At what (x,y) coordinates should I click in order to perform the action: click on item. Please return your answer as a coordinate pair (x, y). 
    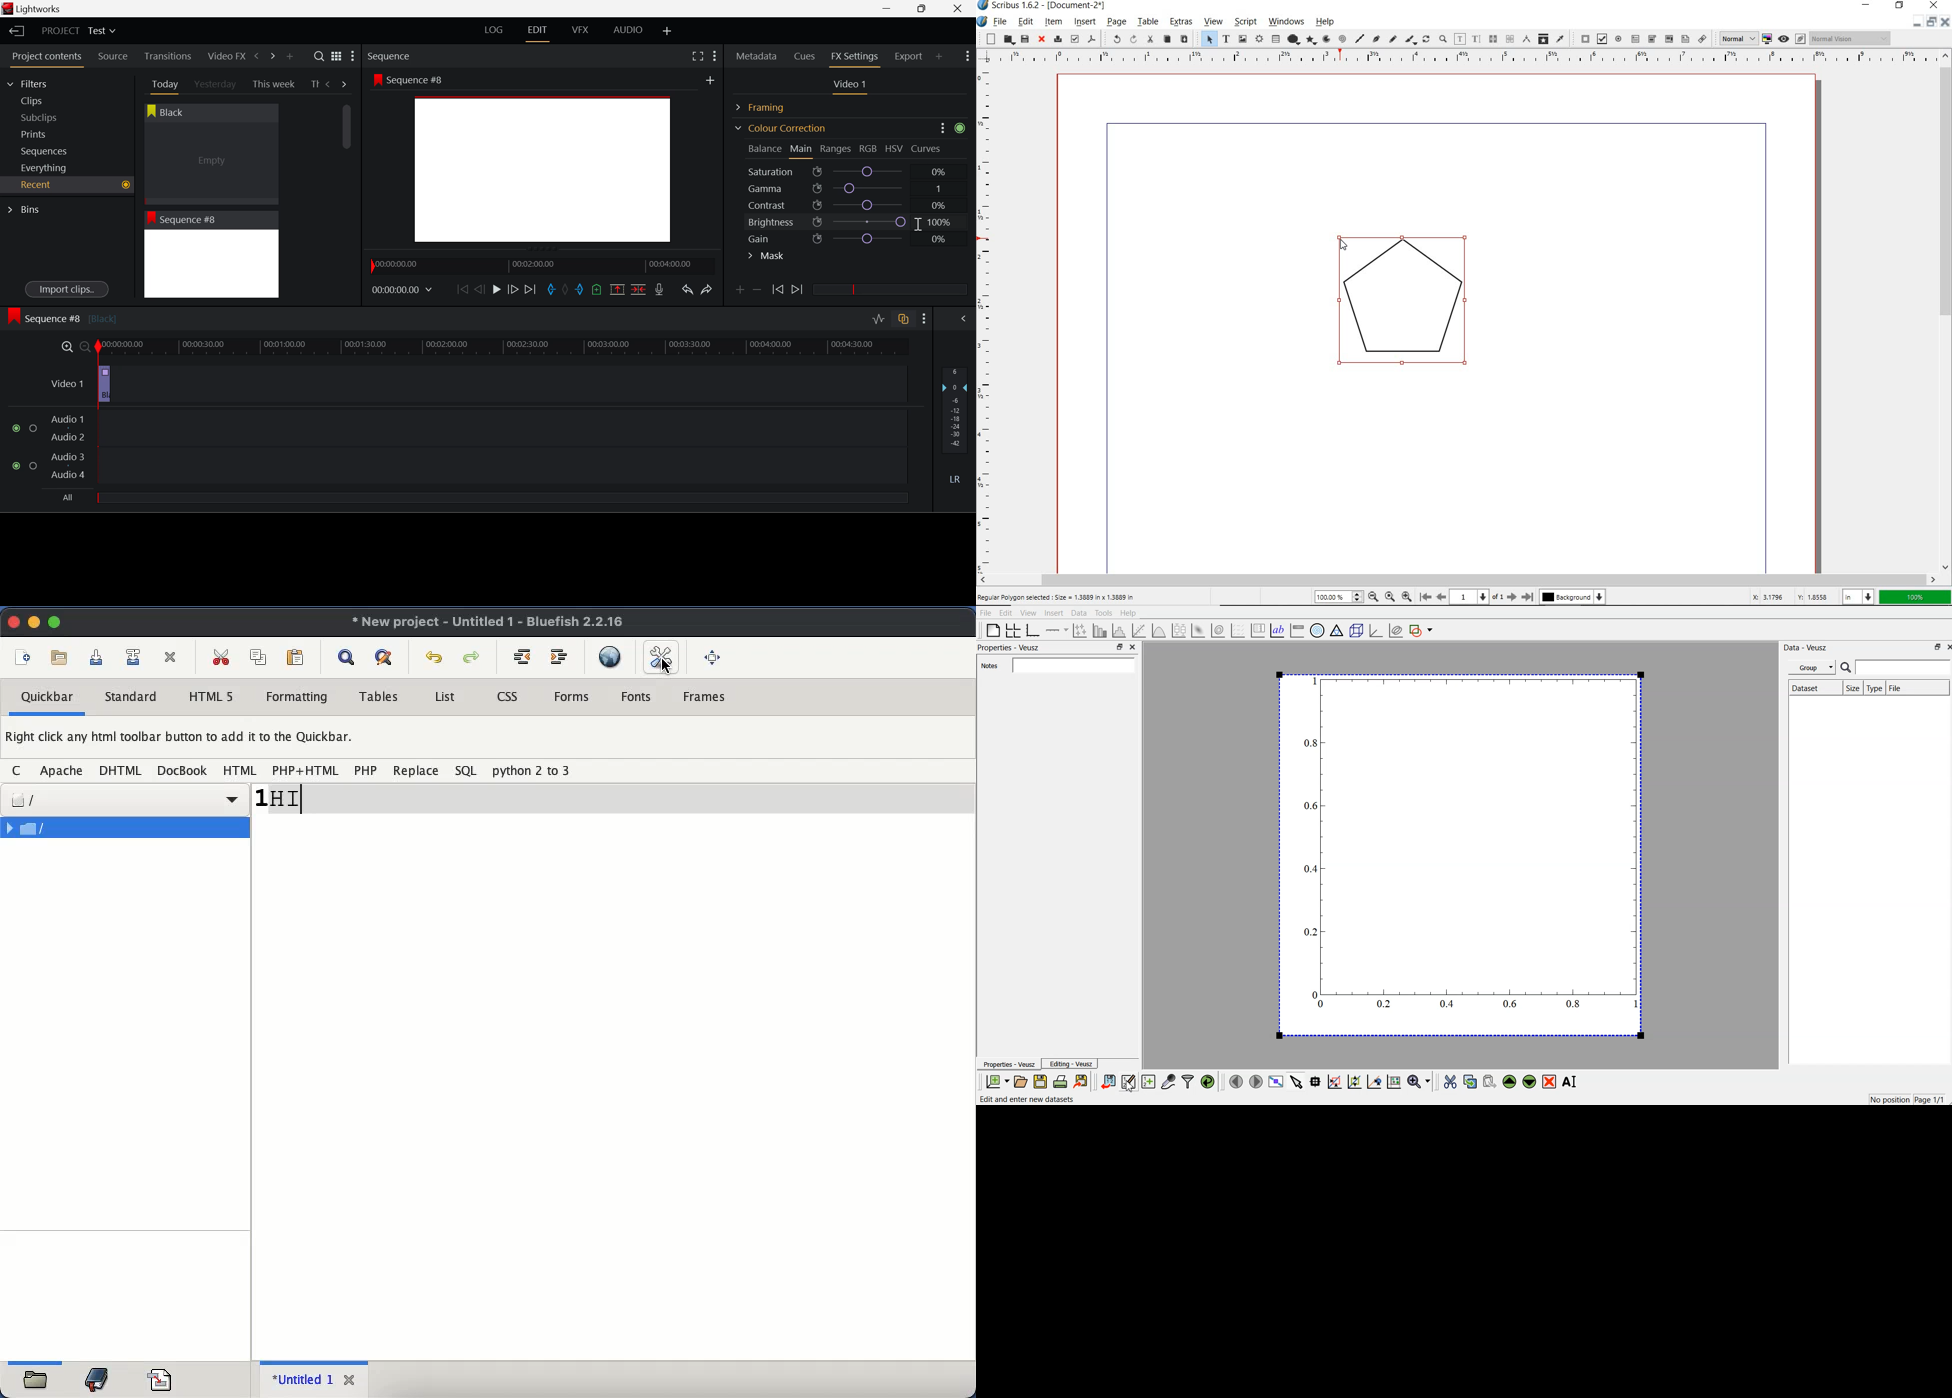
    Looking at the image, I should click on (1053, 23).